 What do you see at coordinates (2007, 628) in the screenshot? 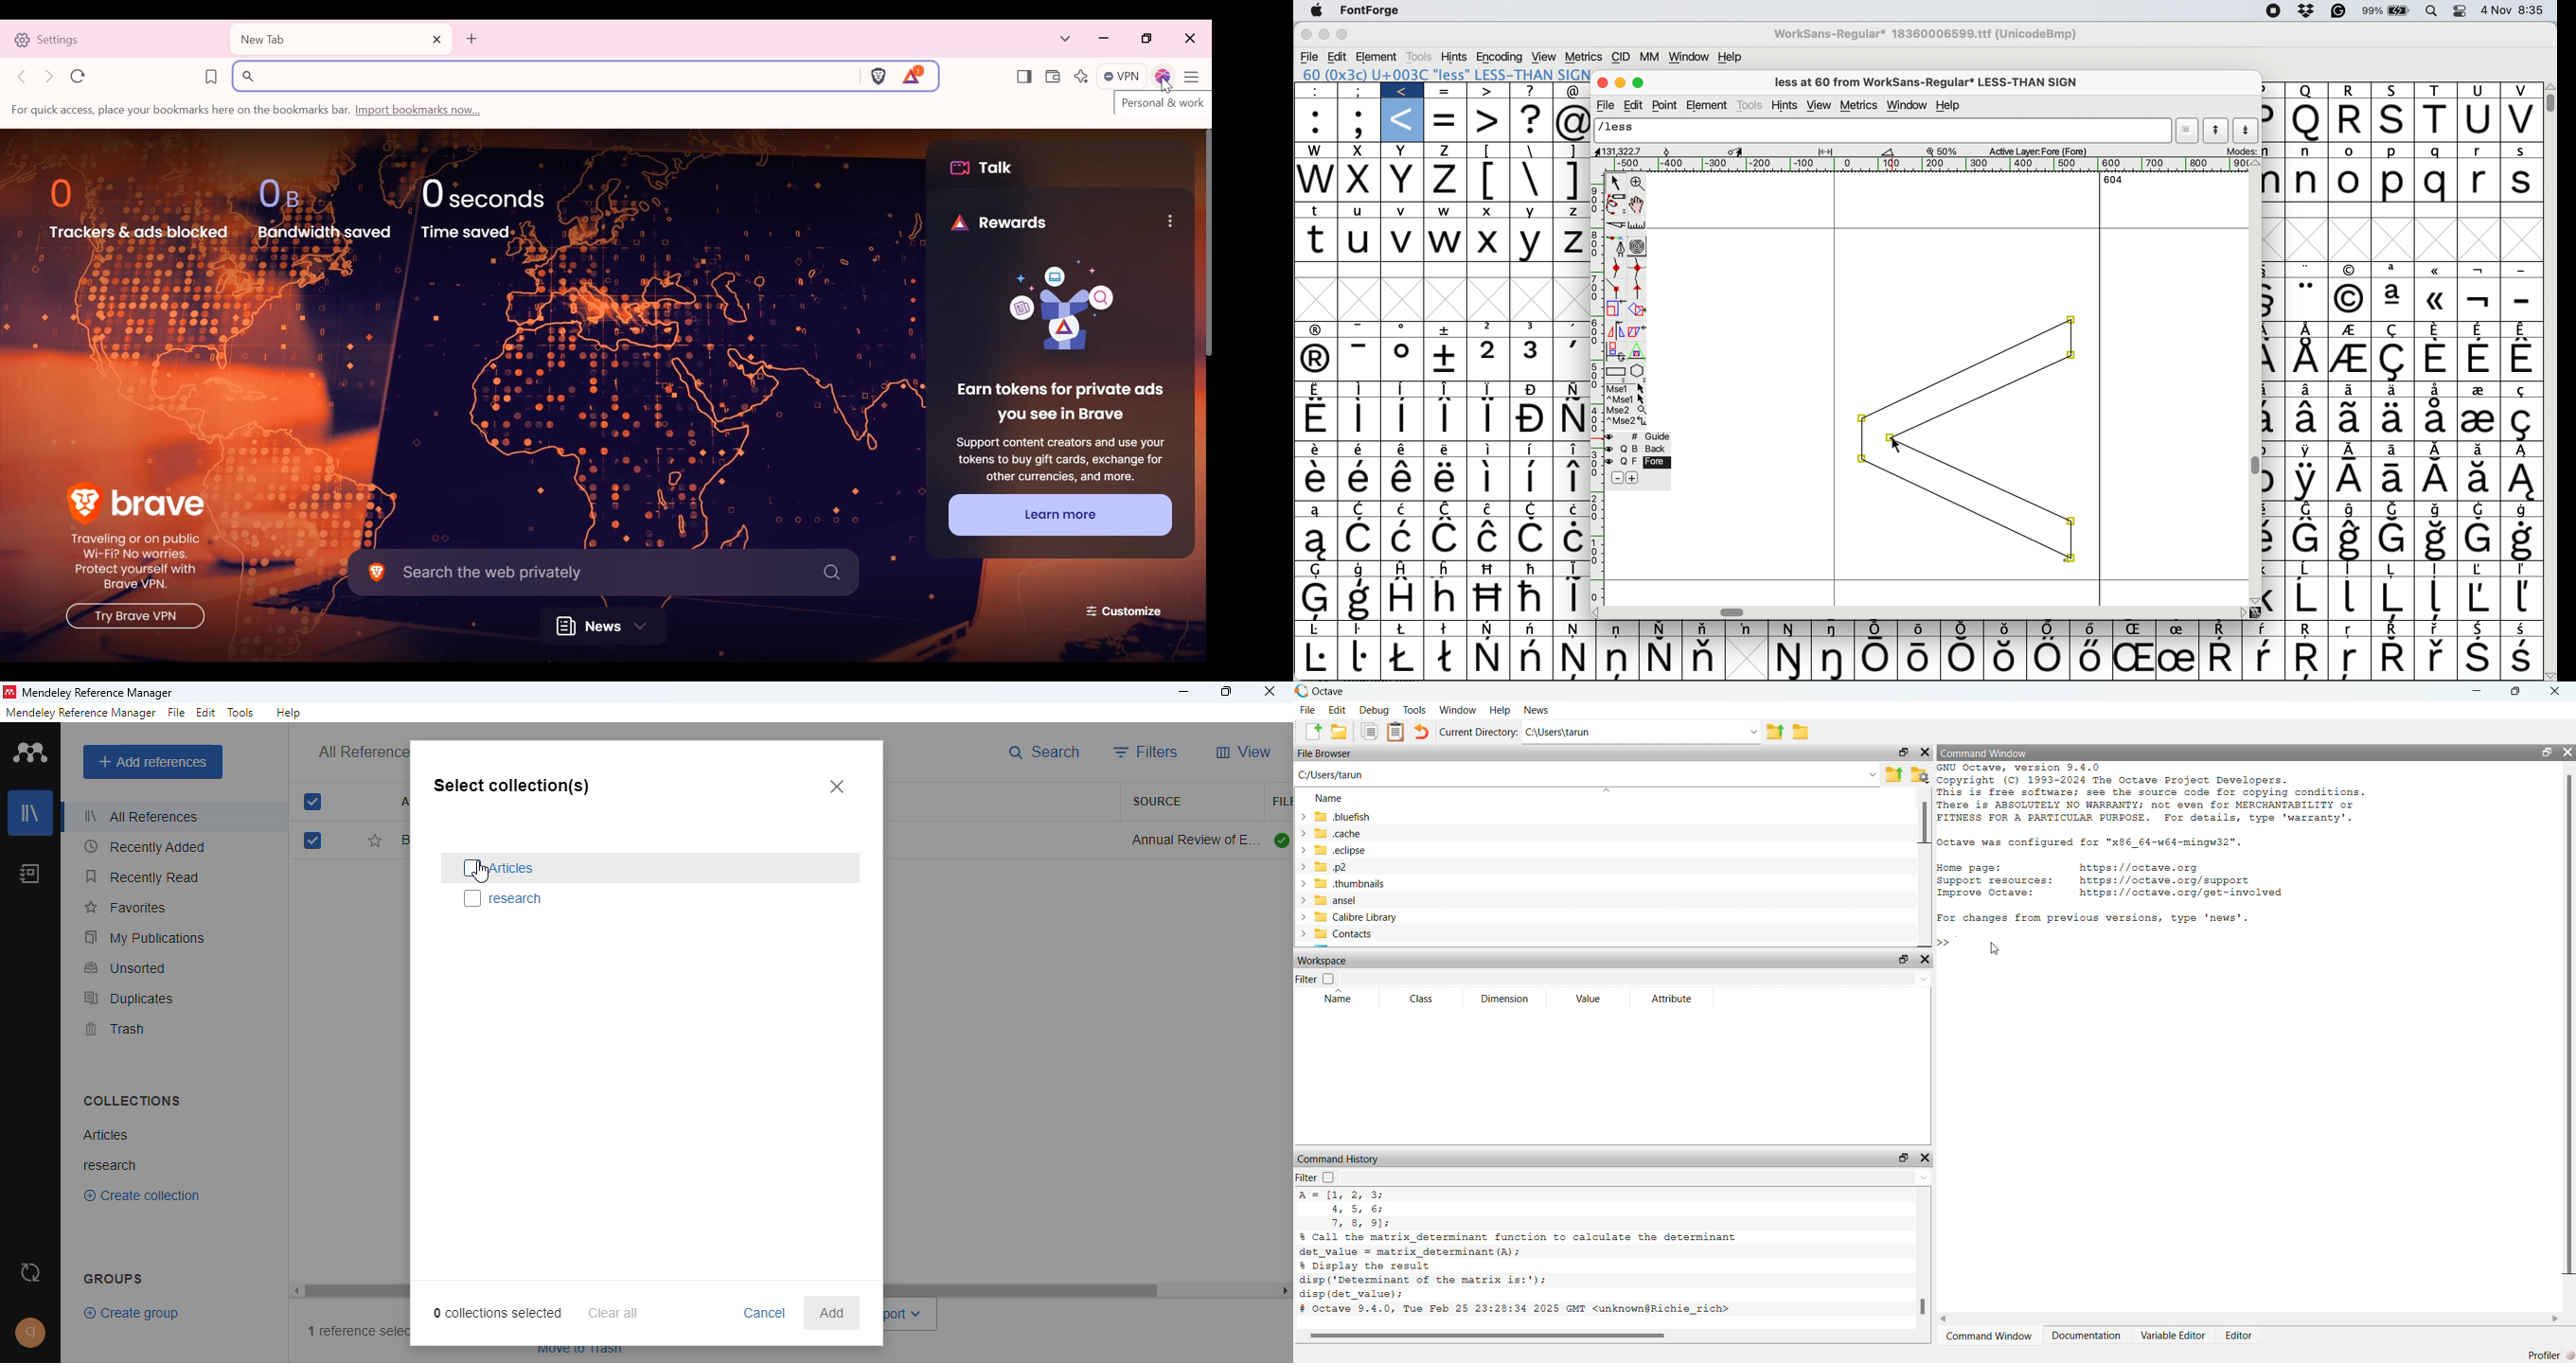
I see `Symbol` at bounding box center [2007, 628].